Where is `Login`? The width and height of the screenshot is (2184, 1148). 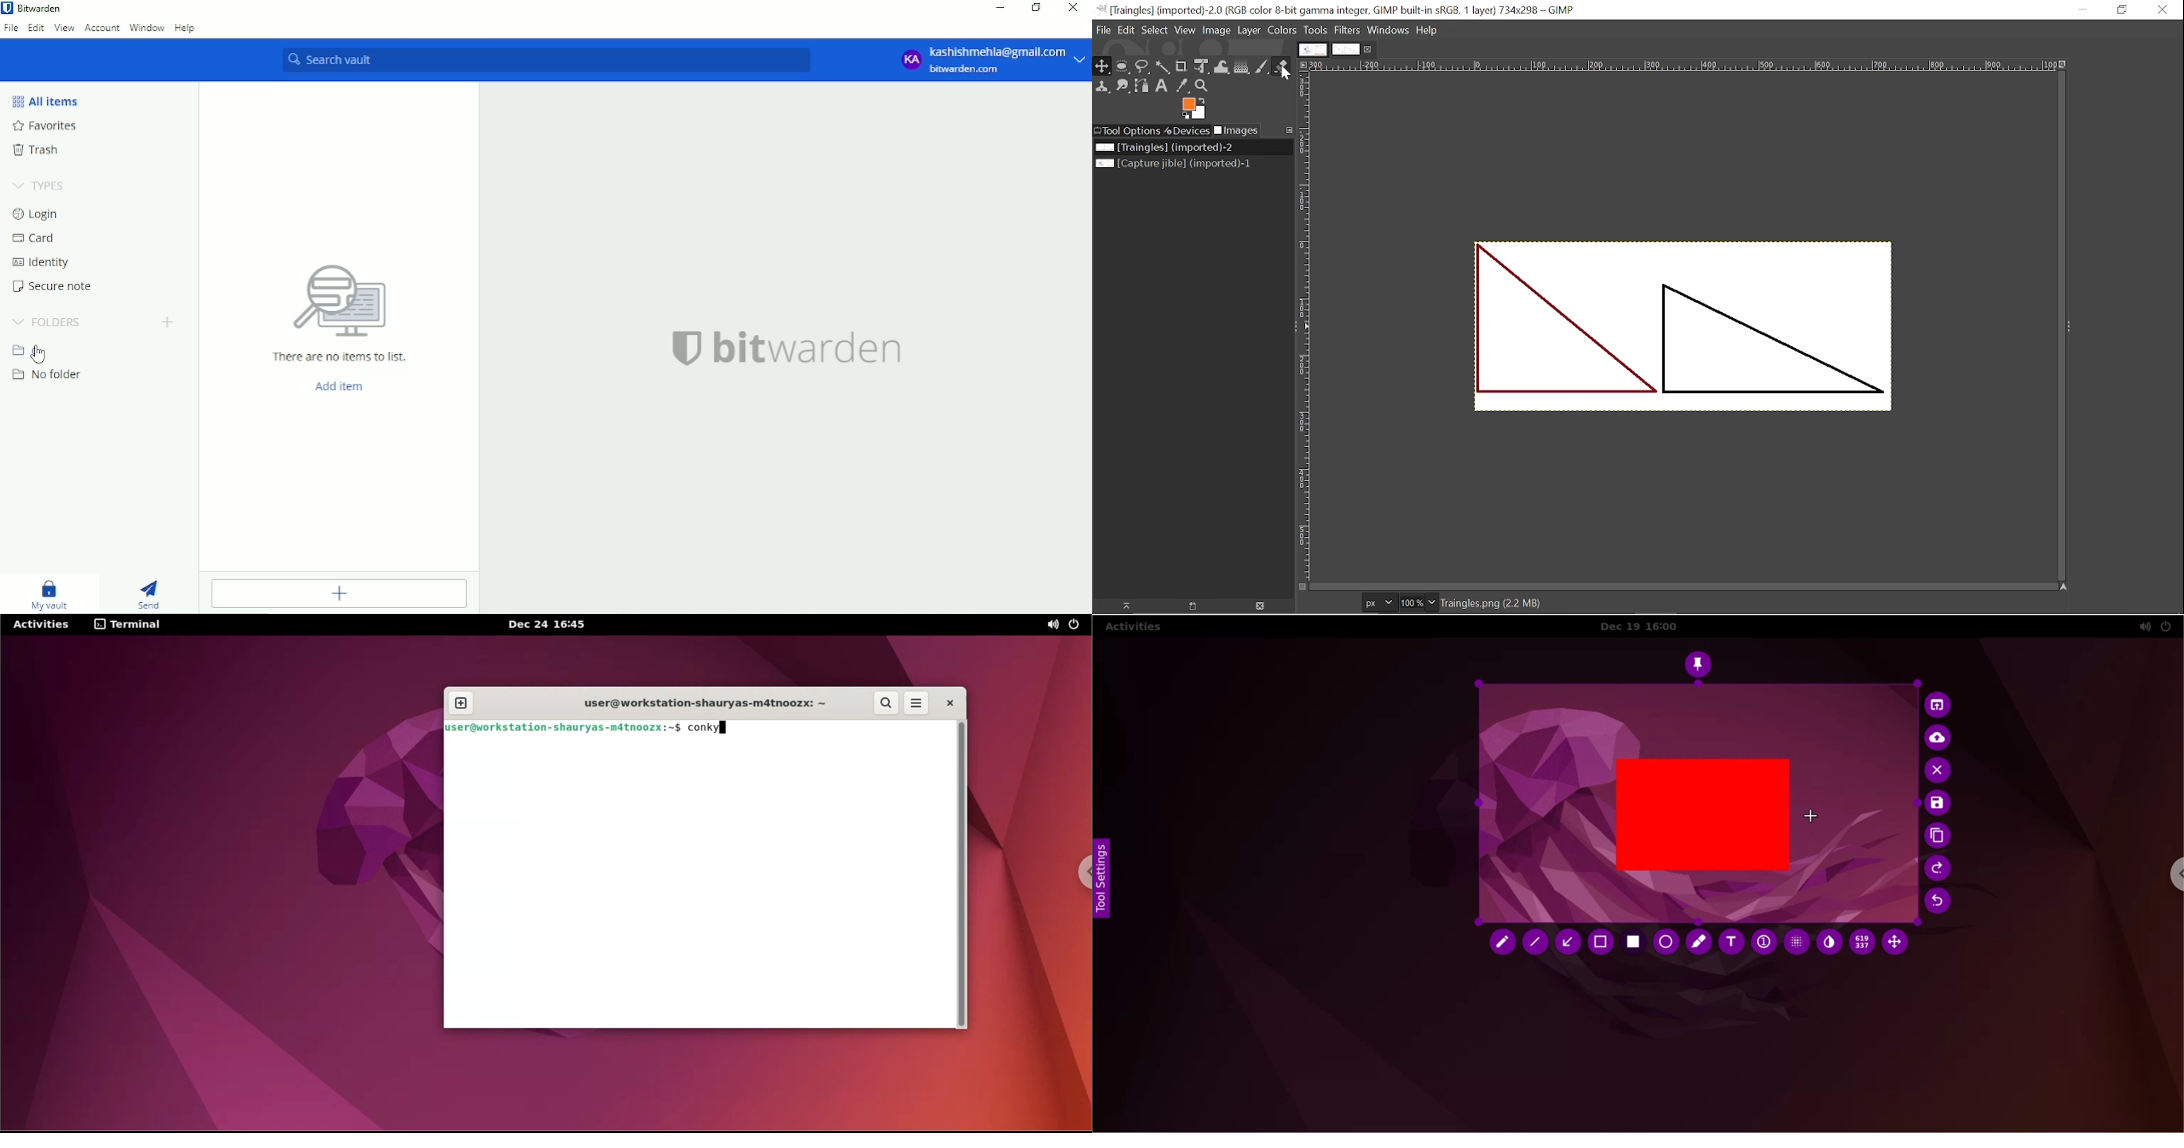
Login is located at coordinates (40, 214).